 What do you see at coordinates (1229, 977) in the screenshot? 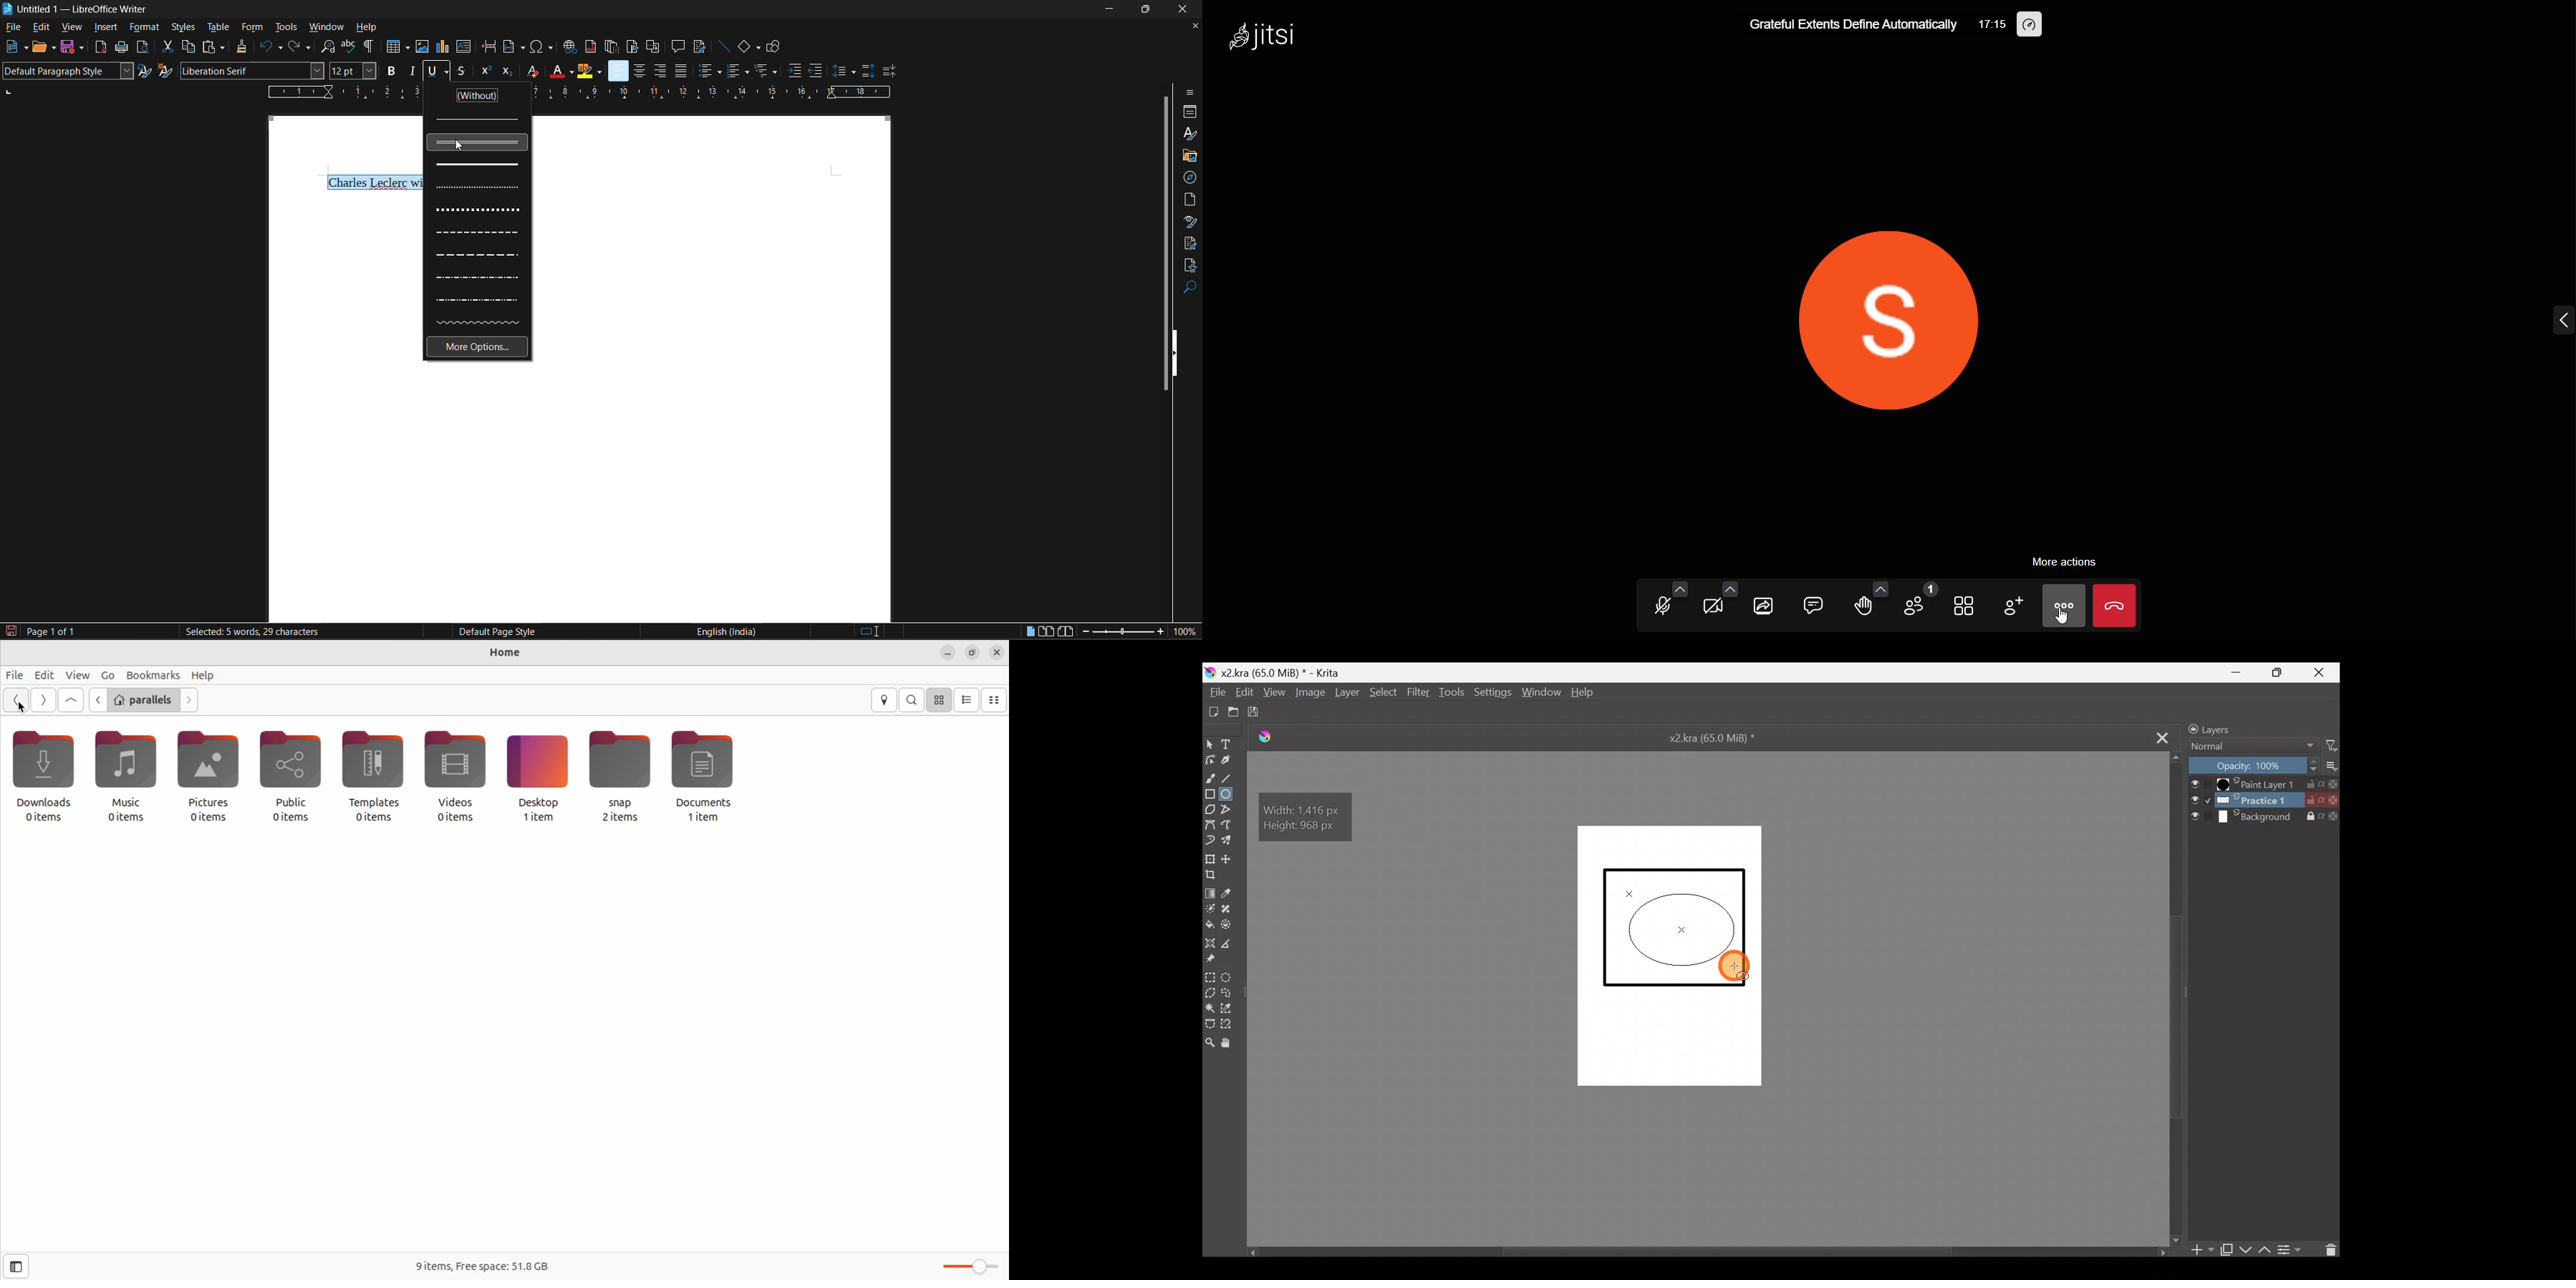
I see `Elliptical selection tool` at bounding box center [1229, 977].